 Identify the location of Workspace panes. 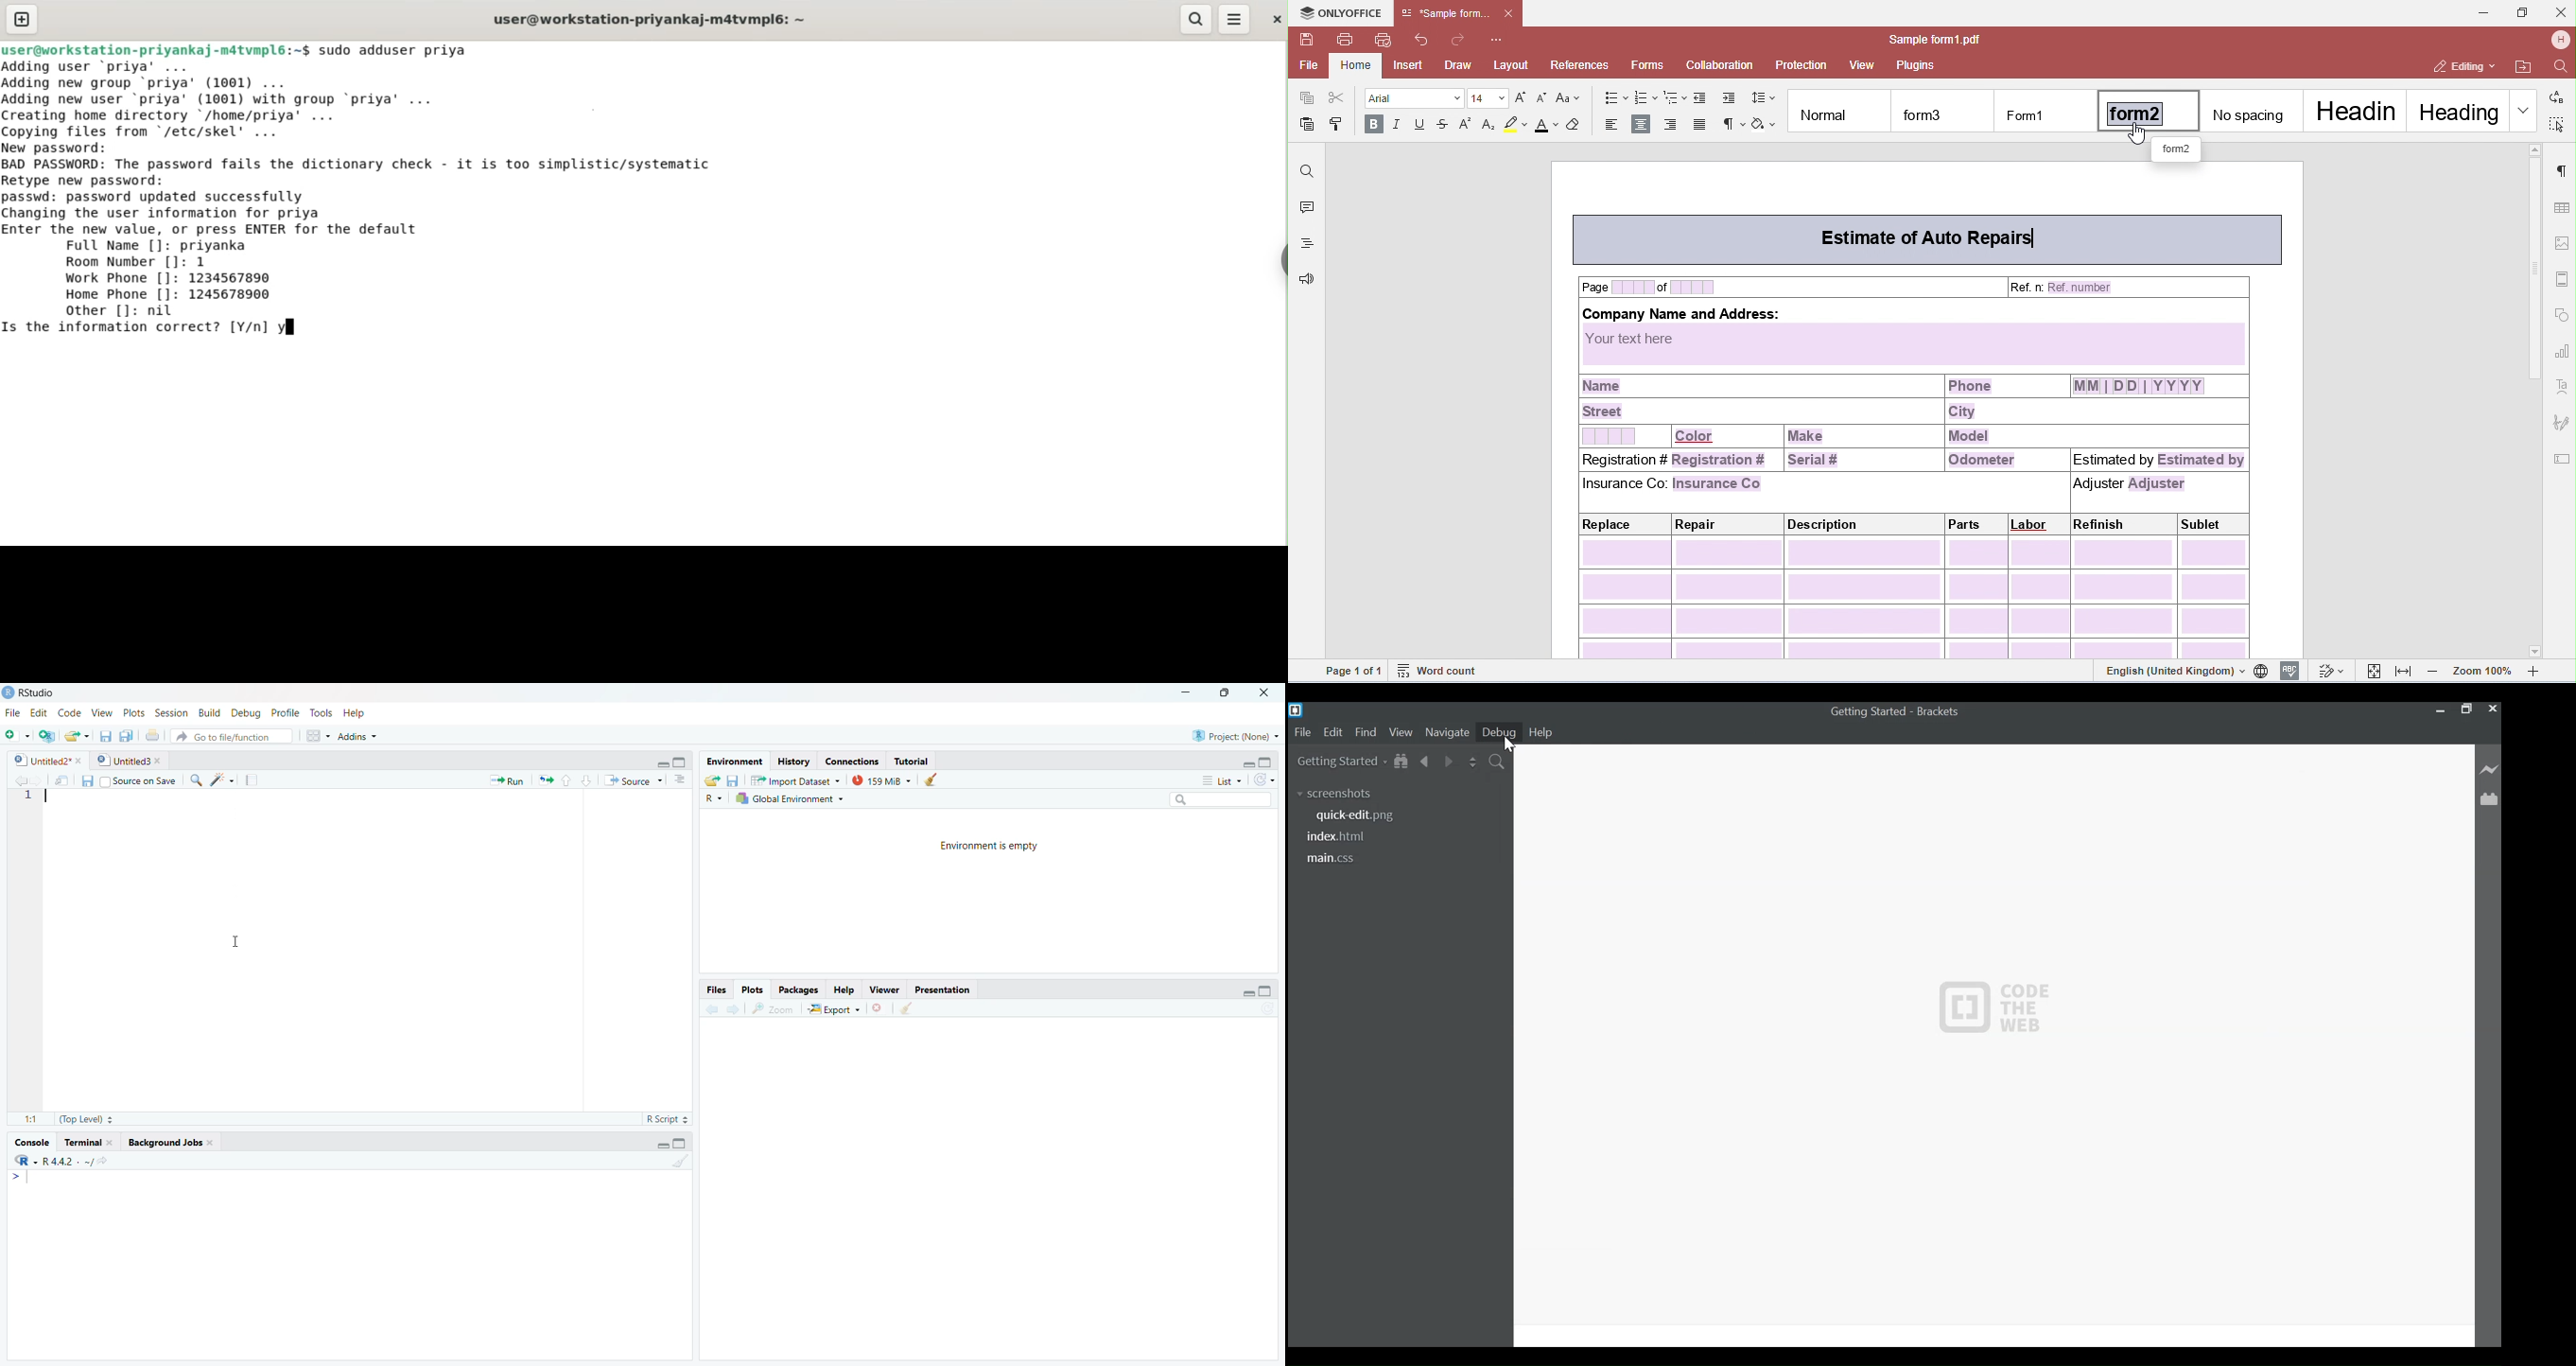
(317, 736).